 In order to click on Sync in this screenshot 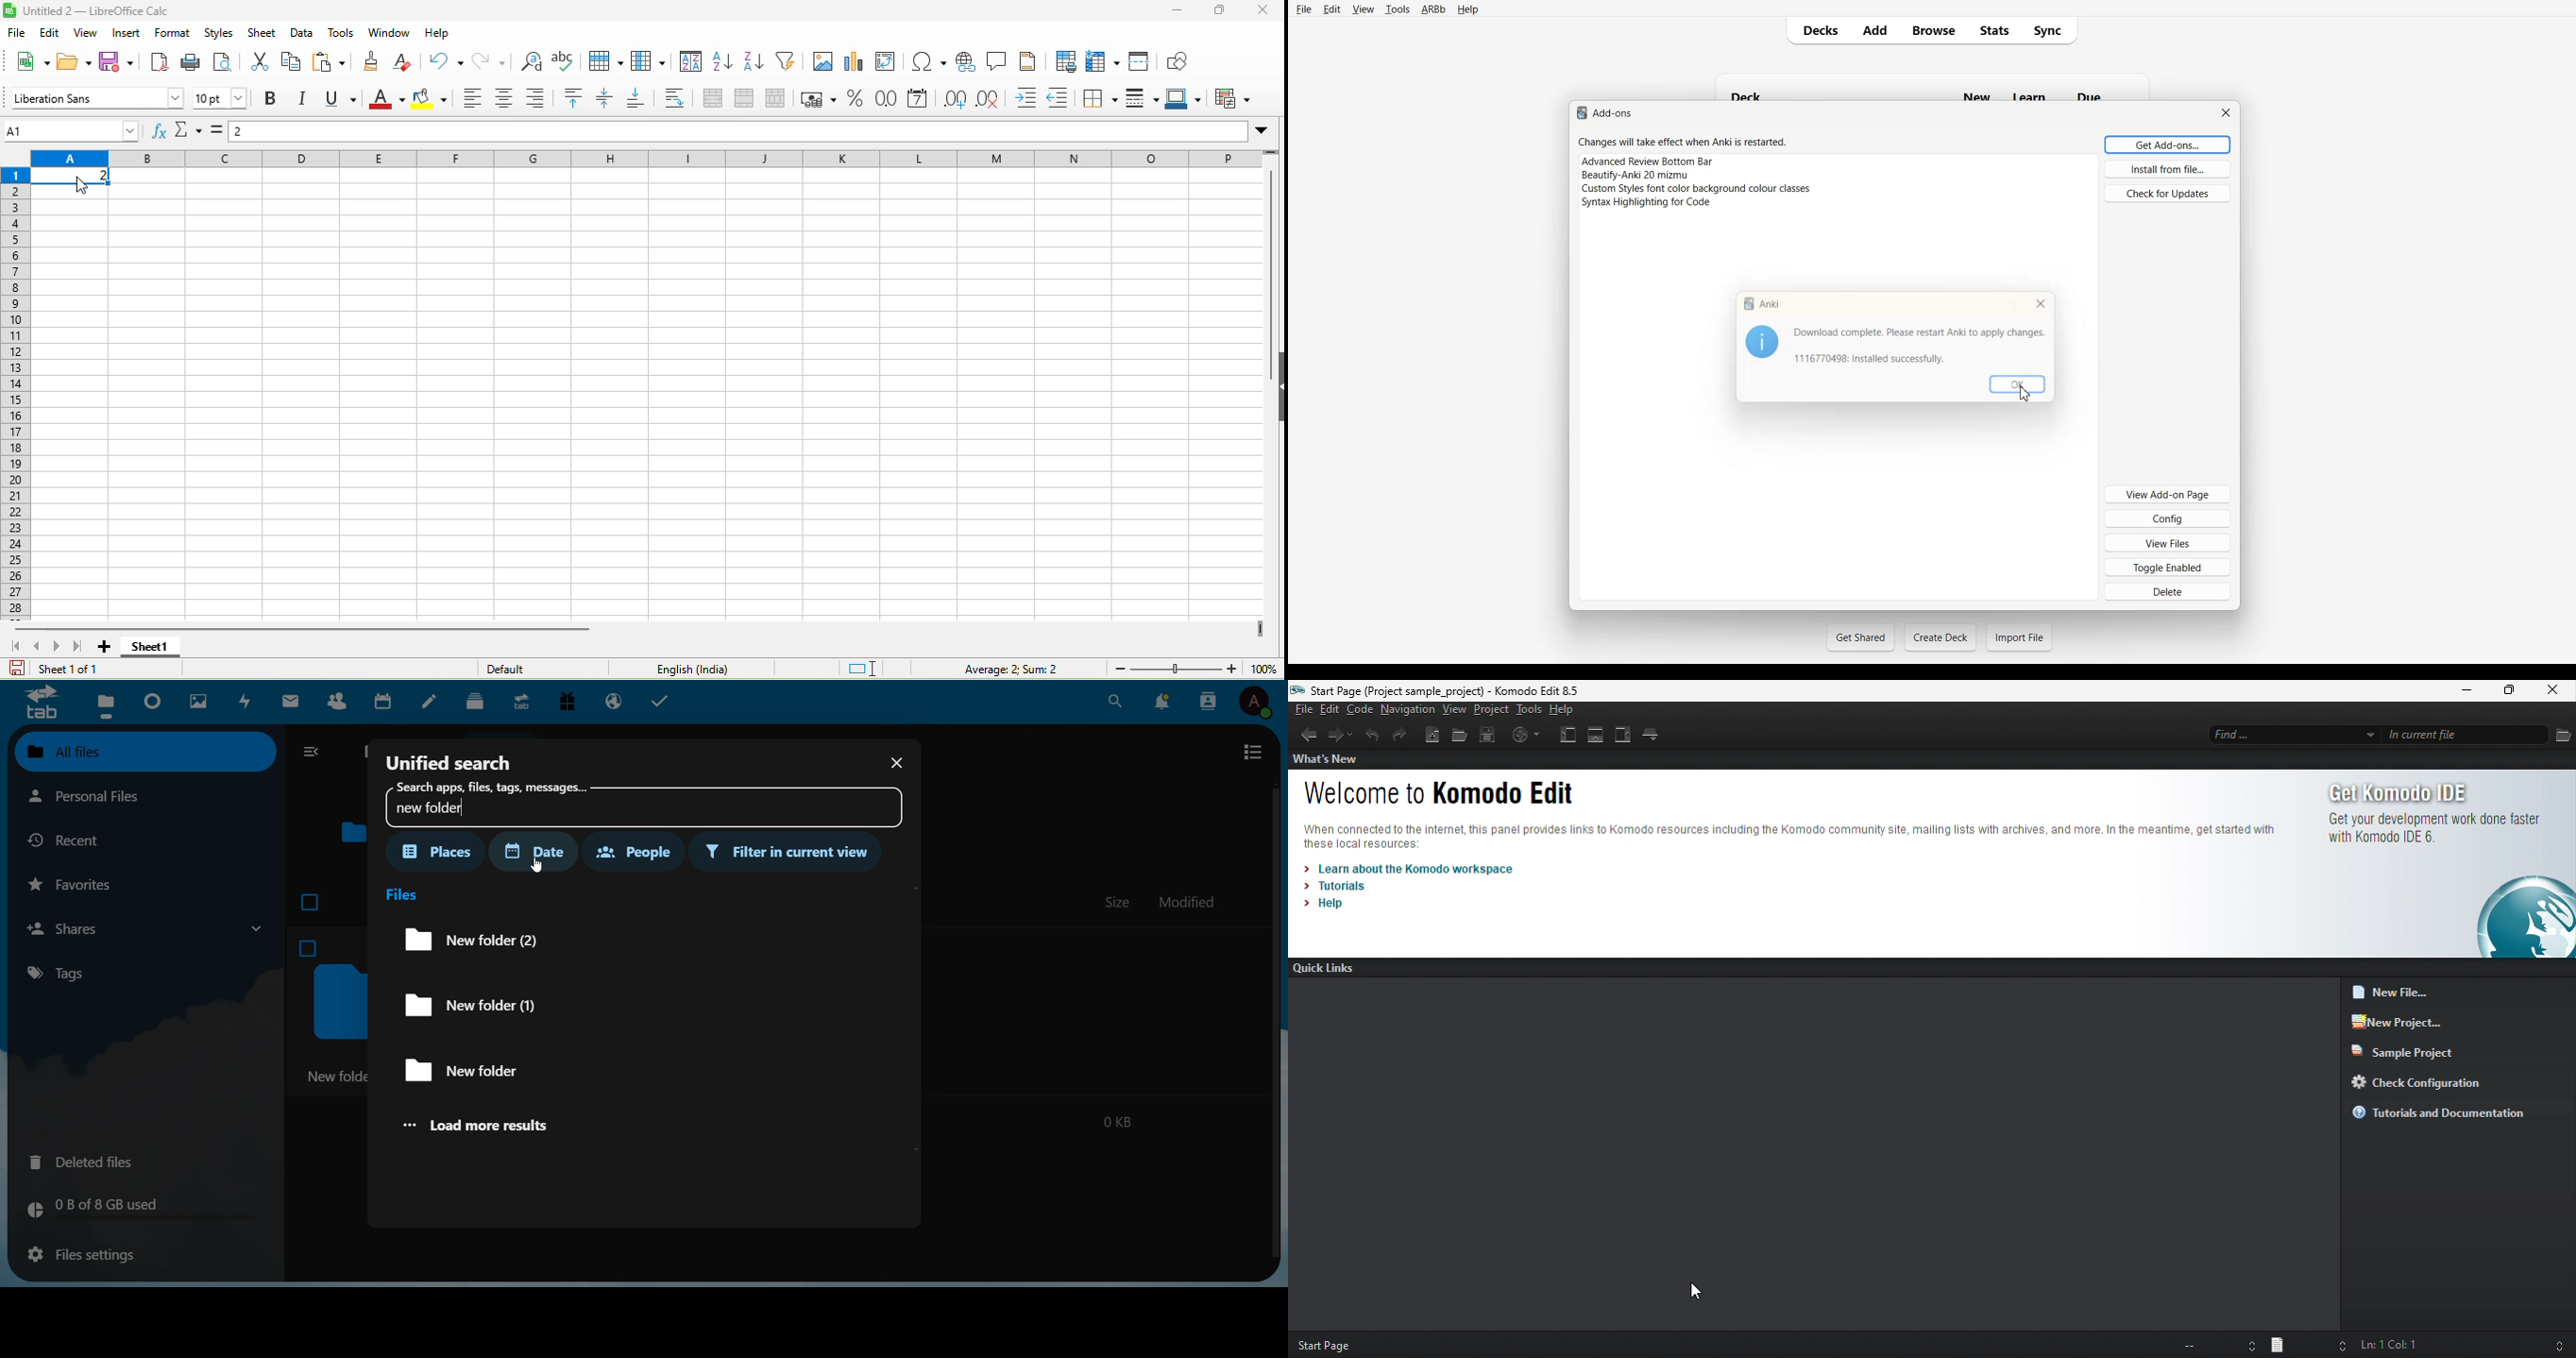, I will do `click(2053, 31)`.